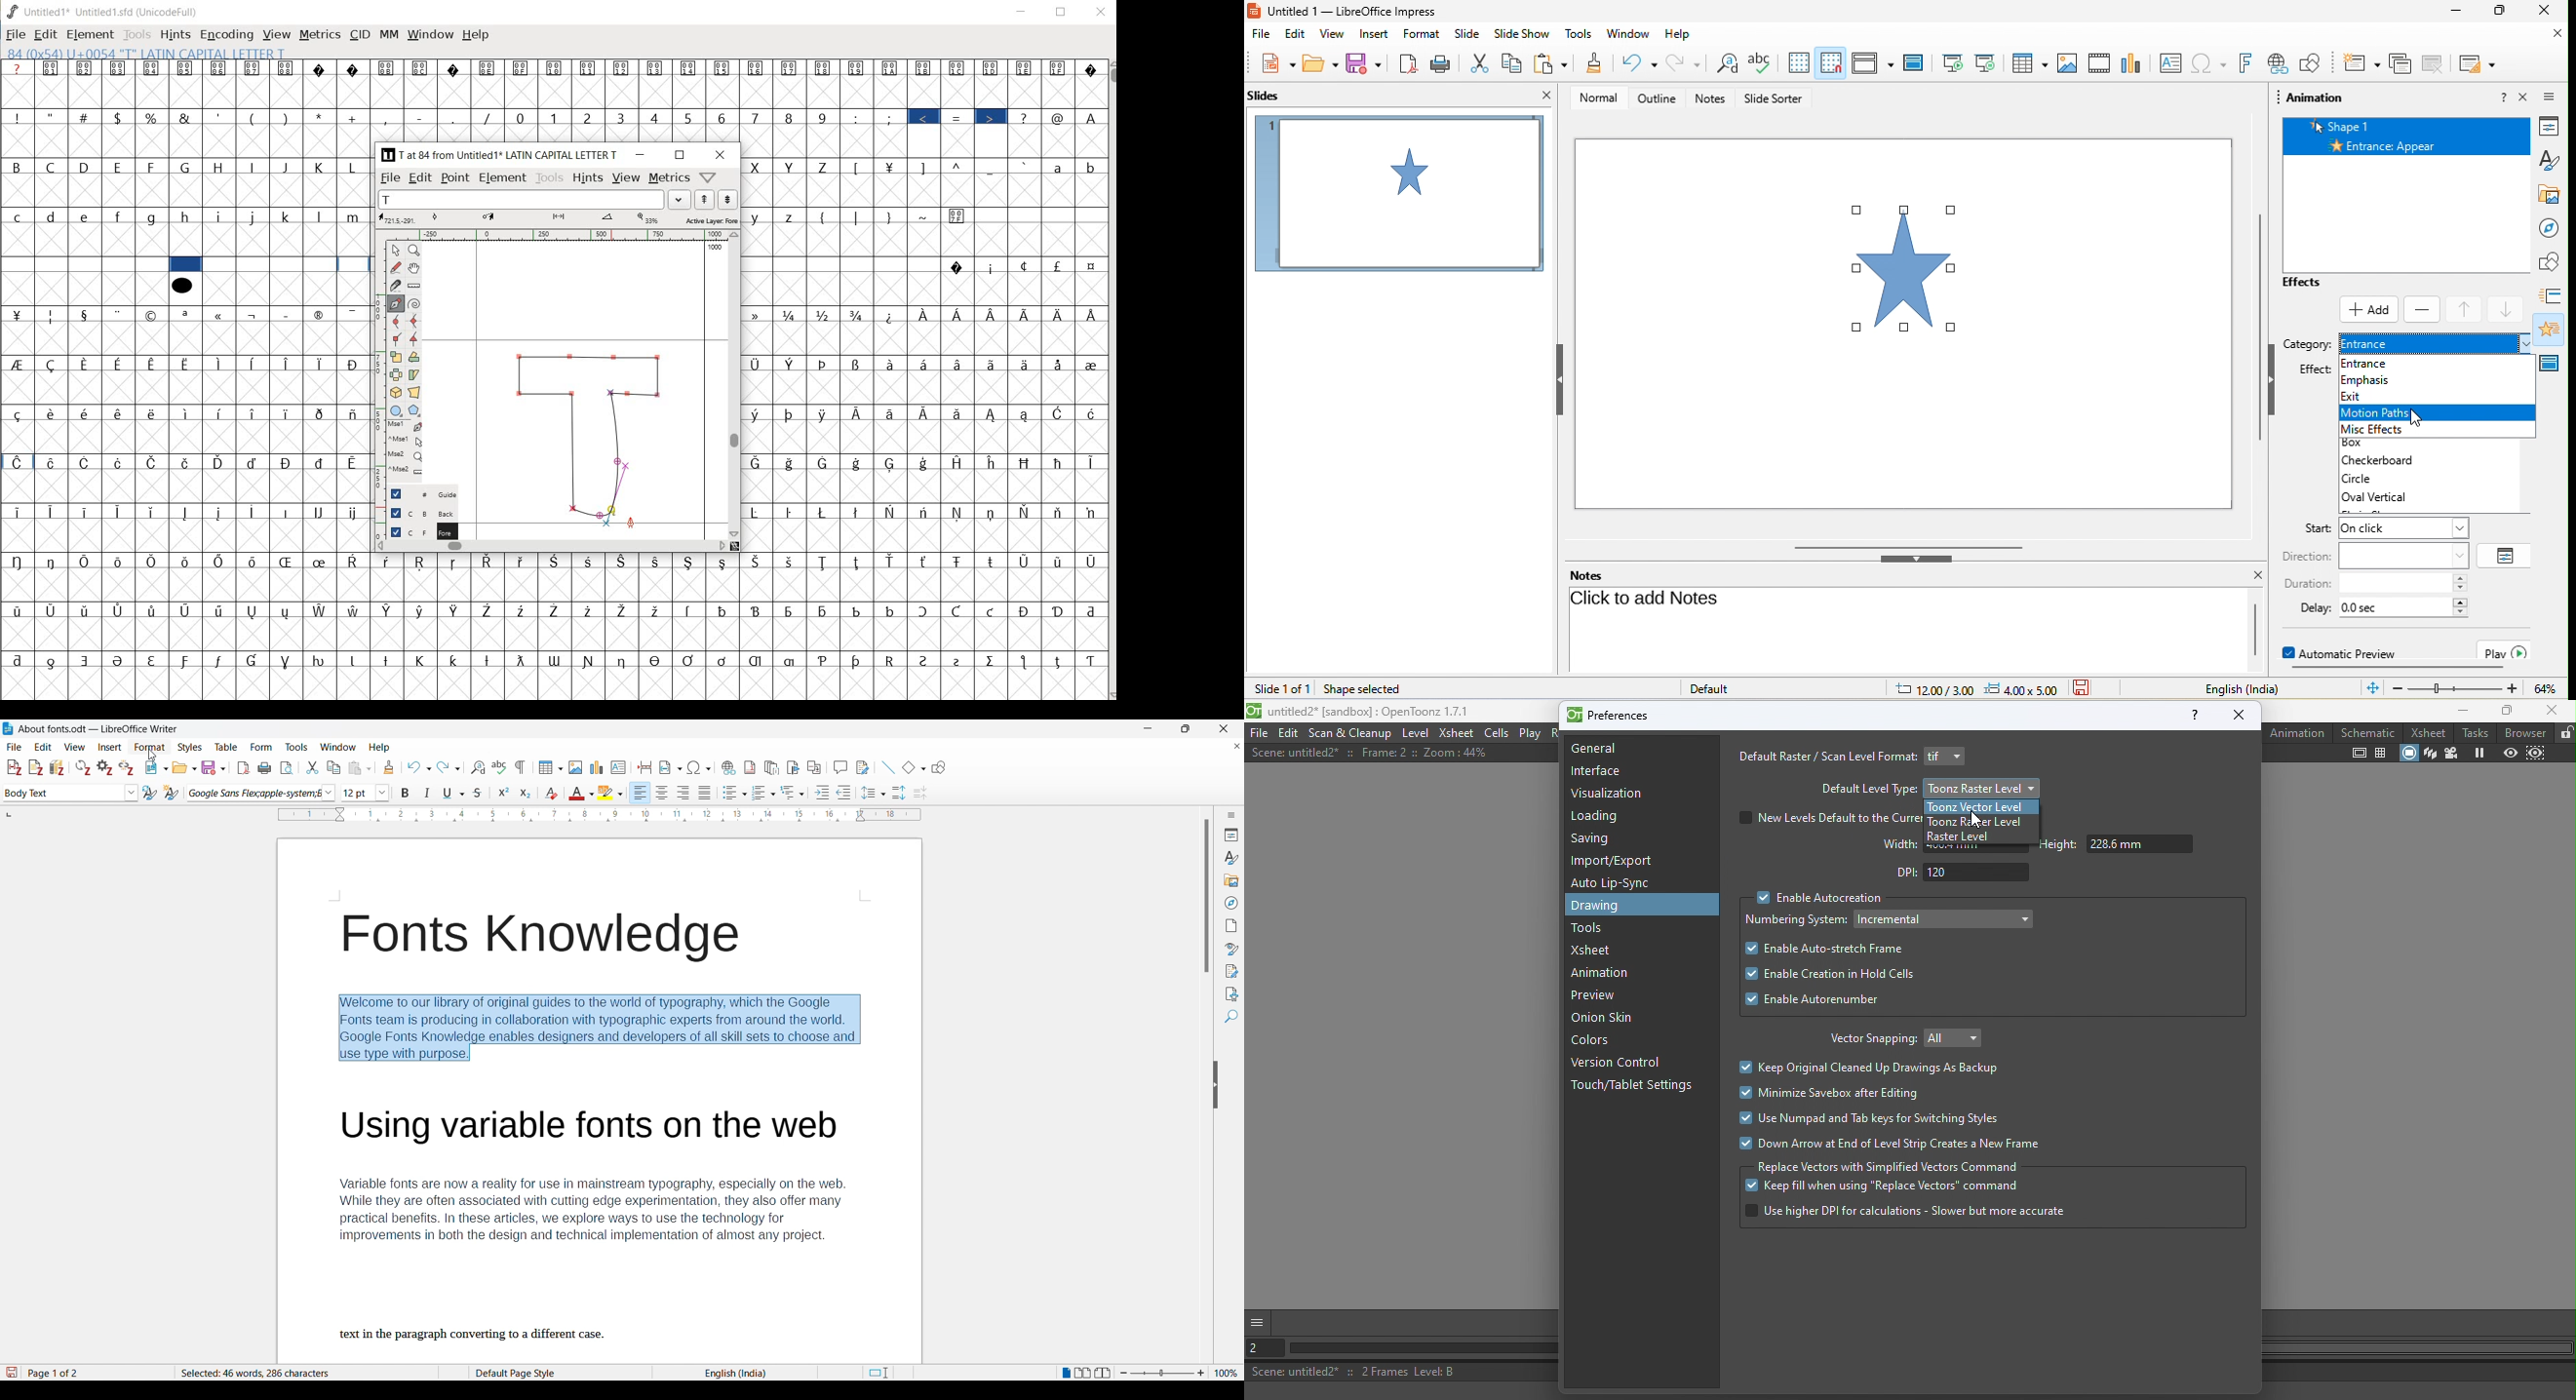 The width and height of the screenshot is (2576, 1400). Describe the element at coordinates (264, 768) in the screenshot. I see `Print` at that location.